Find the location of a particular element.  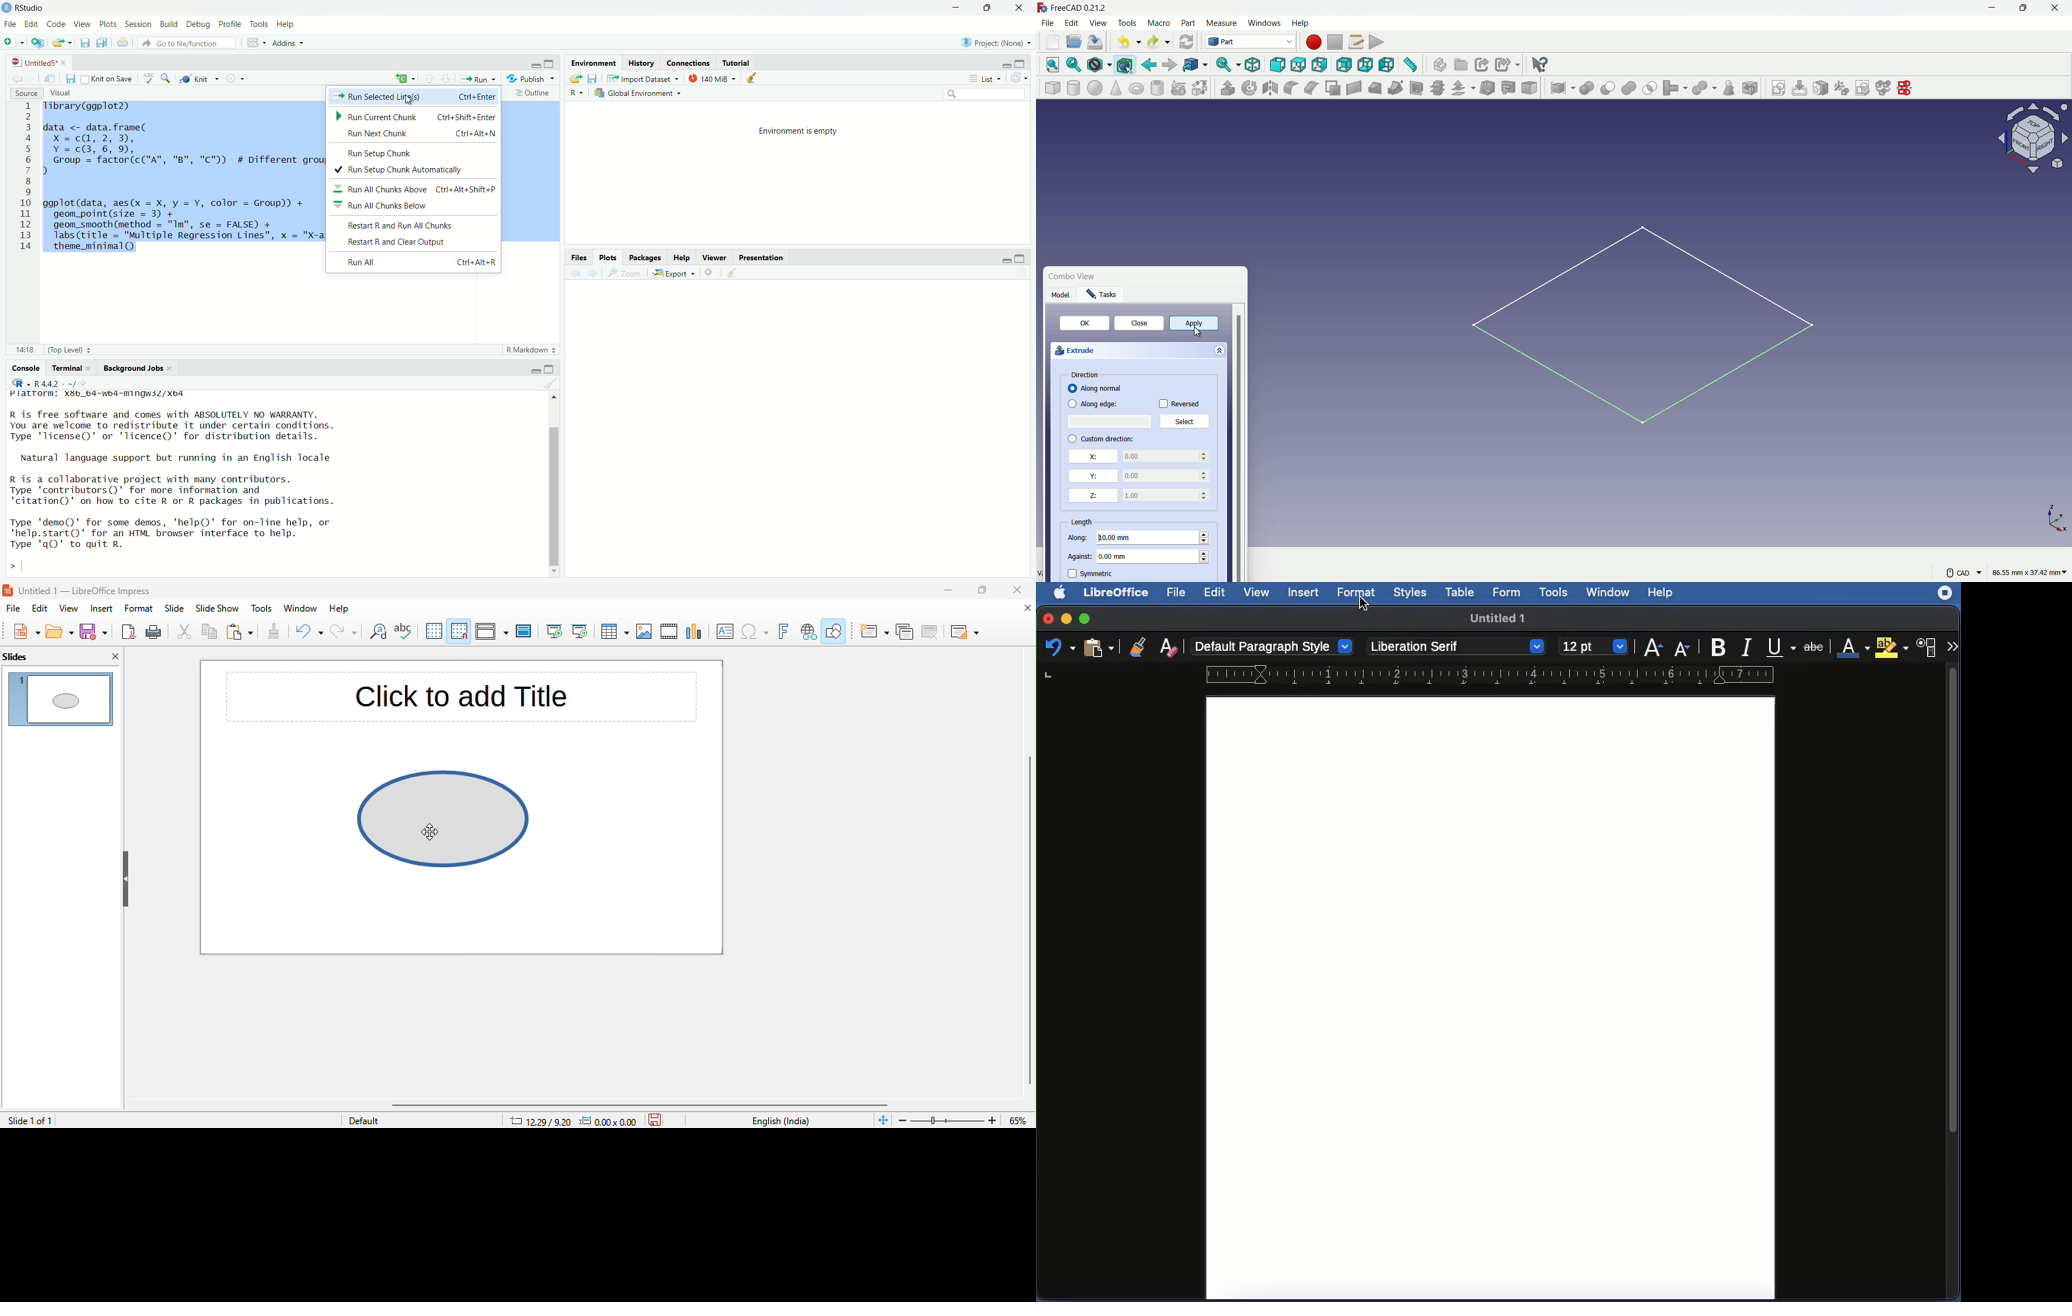

140 MiB = is located at coordinates (711, 78).